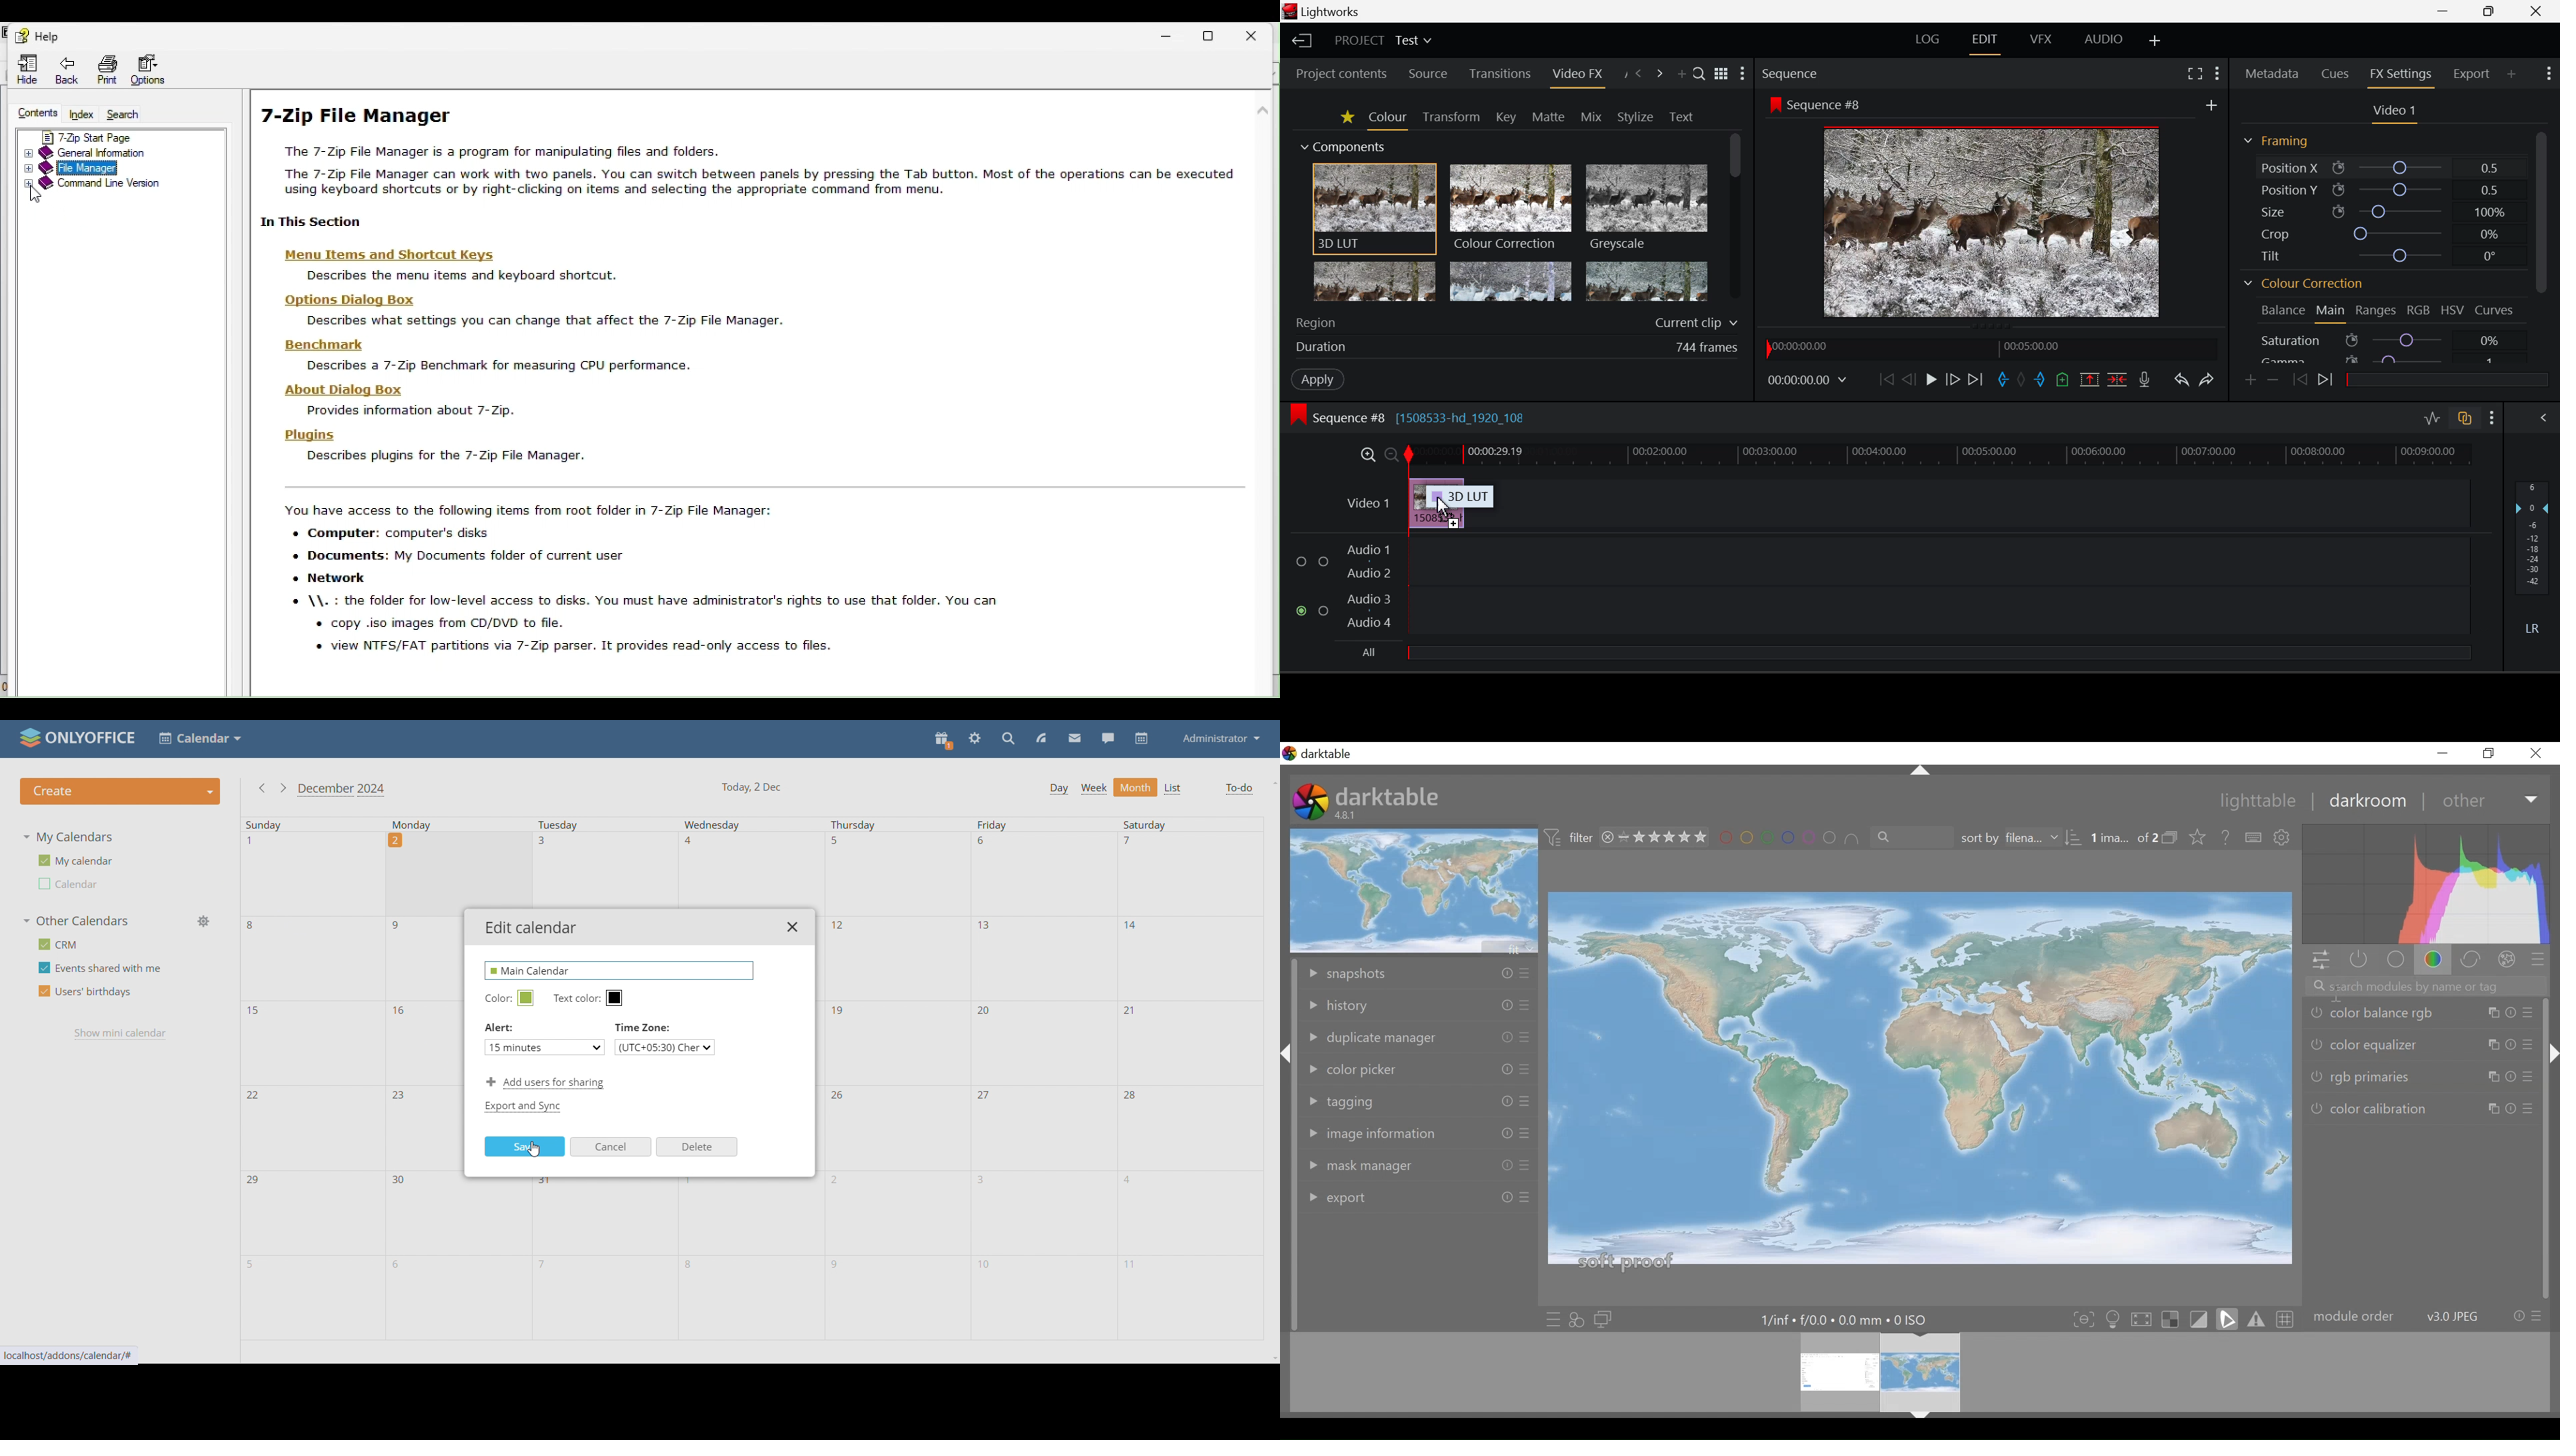  Describe the element at coordinates (2527, 1043) in the screenshot. I see `` at that location.